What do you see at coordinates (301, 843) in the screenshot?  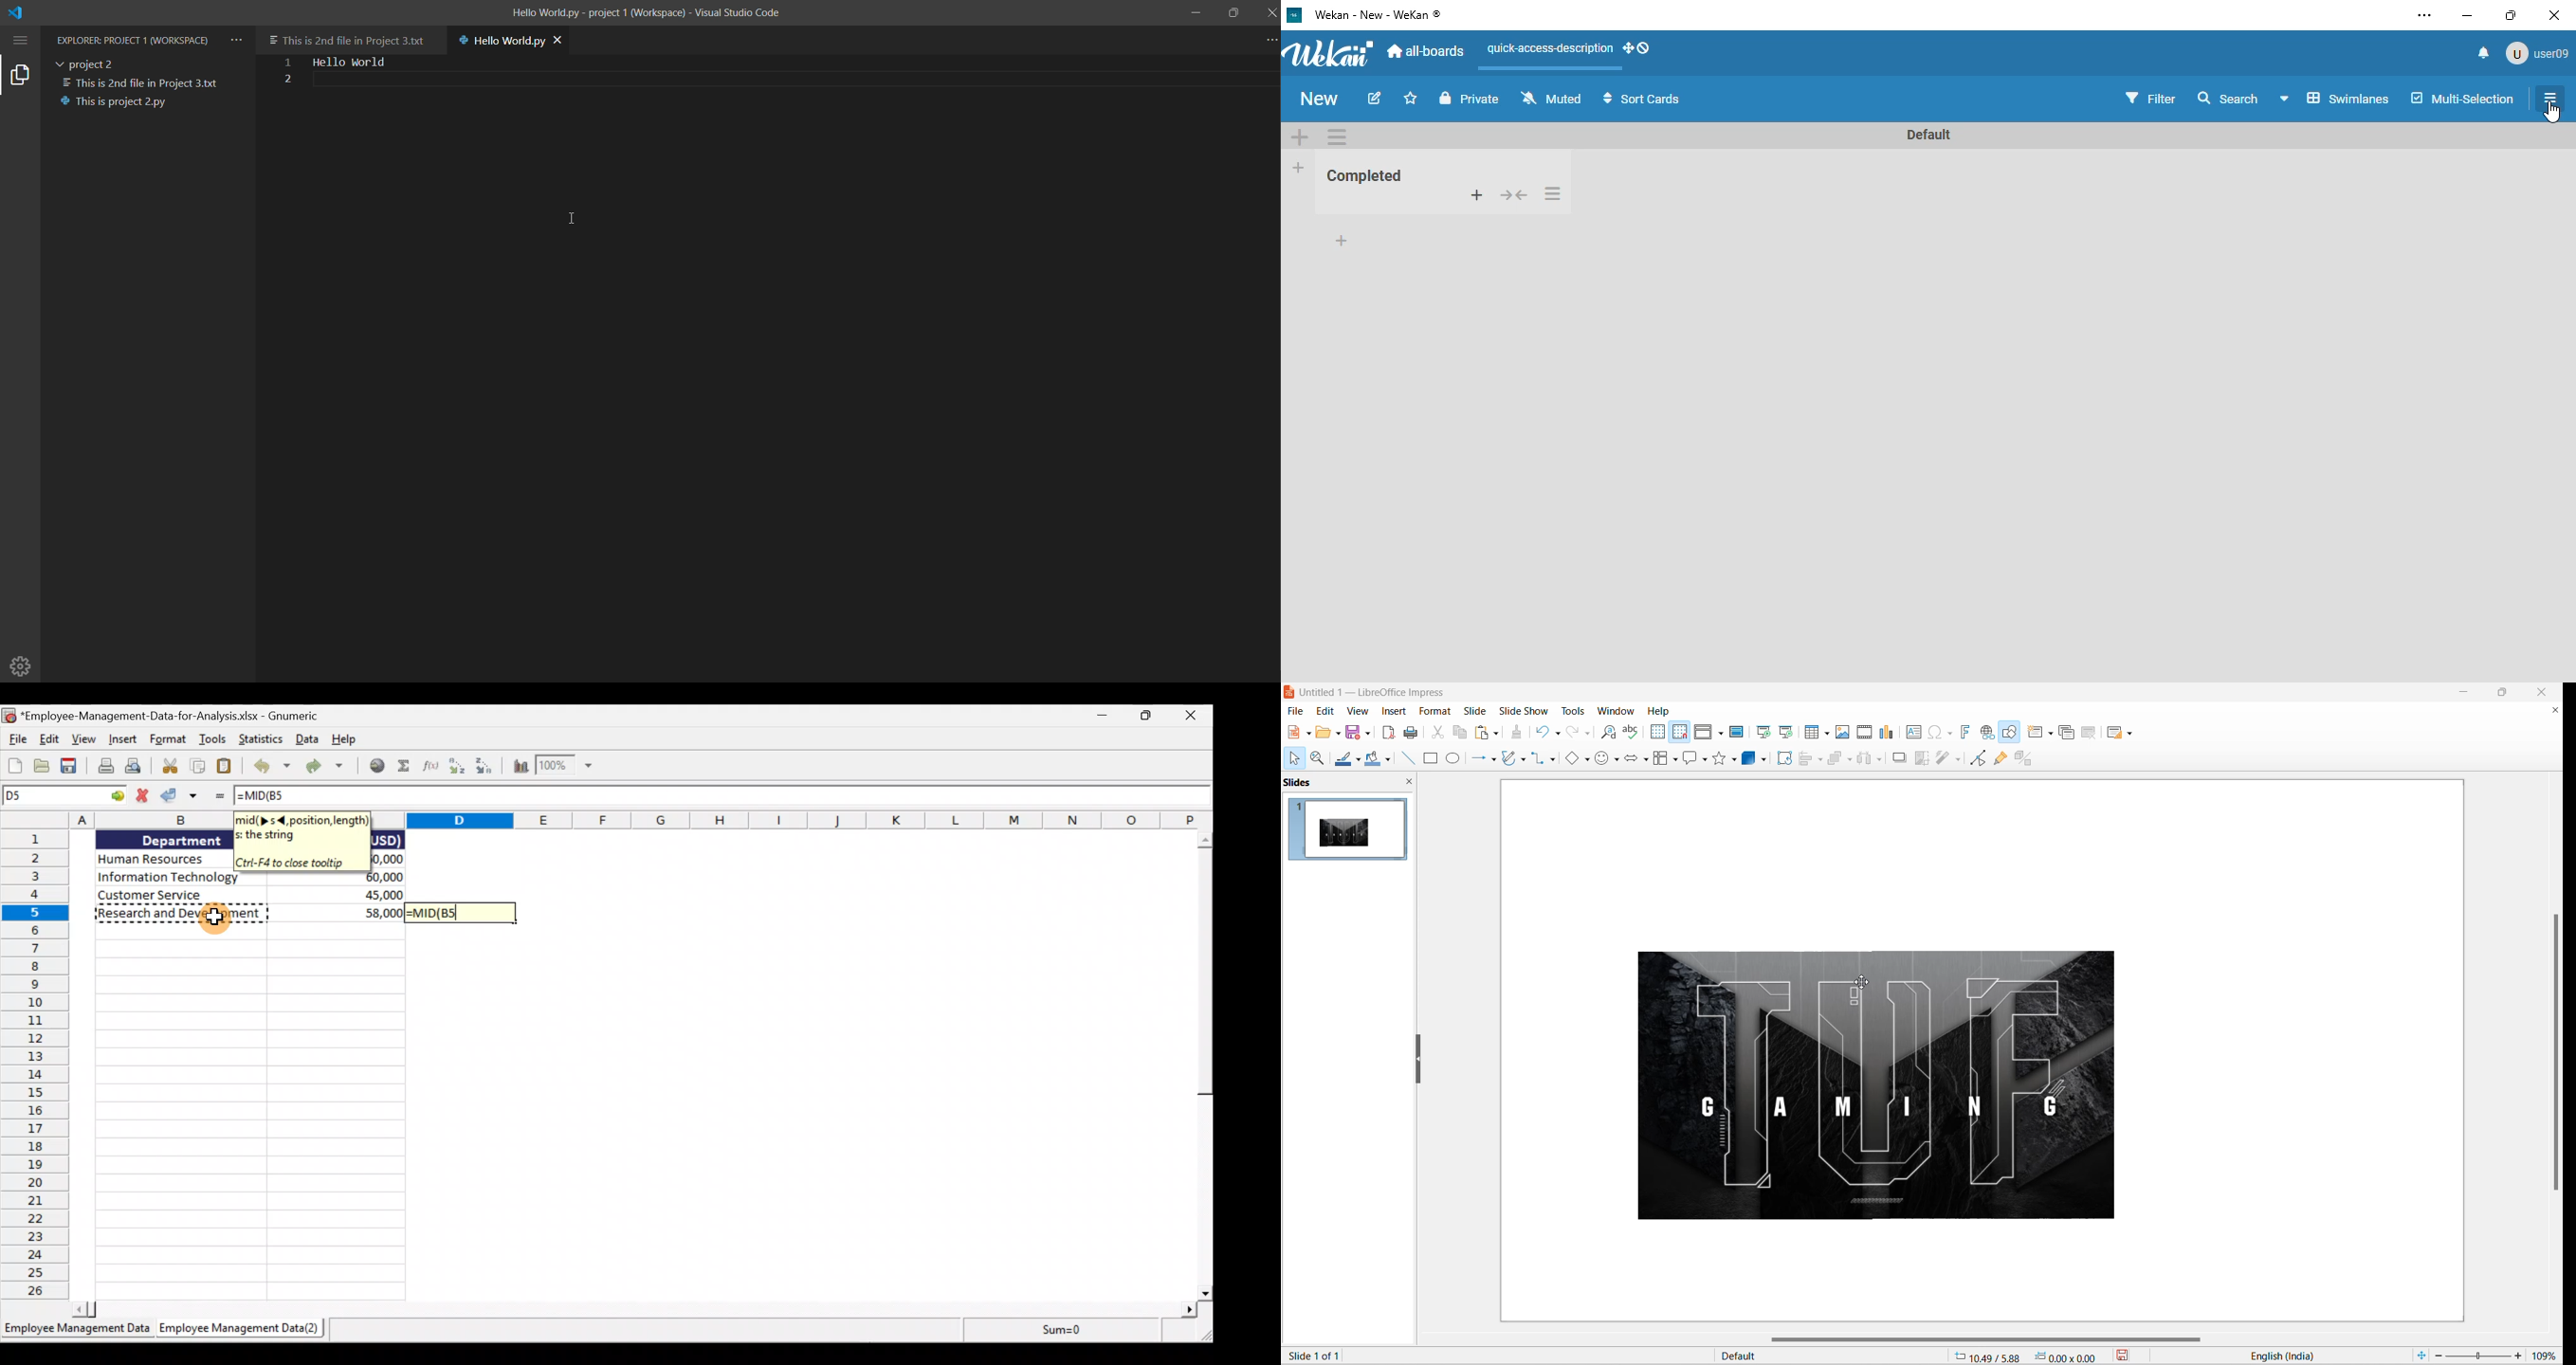 I see `Tooltip` at bounding box center [301, 843].